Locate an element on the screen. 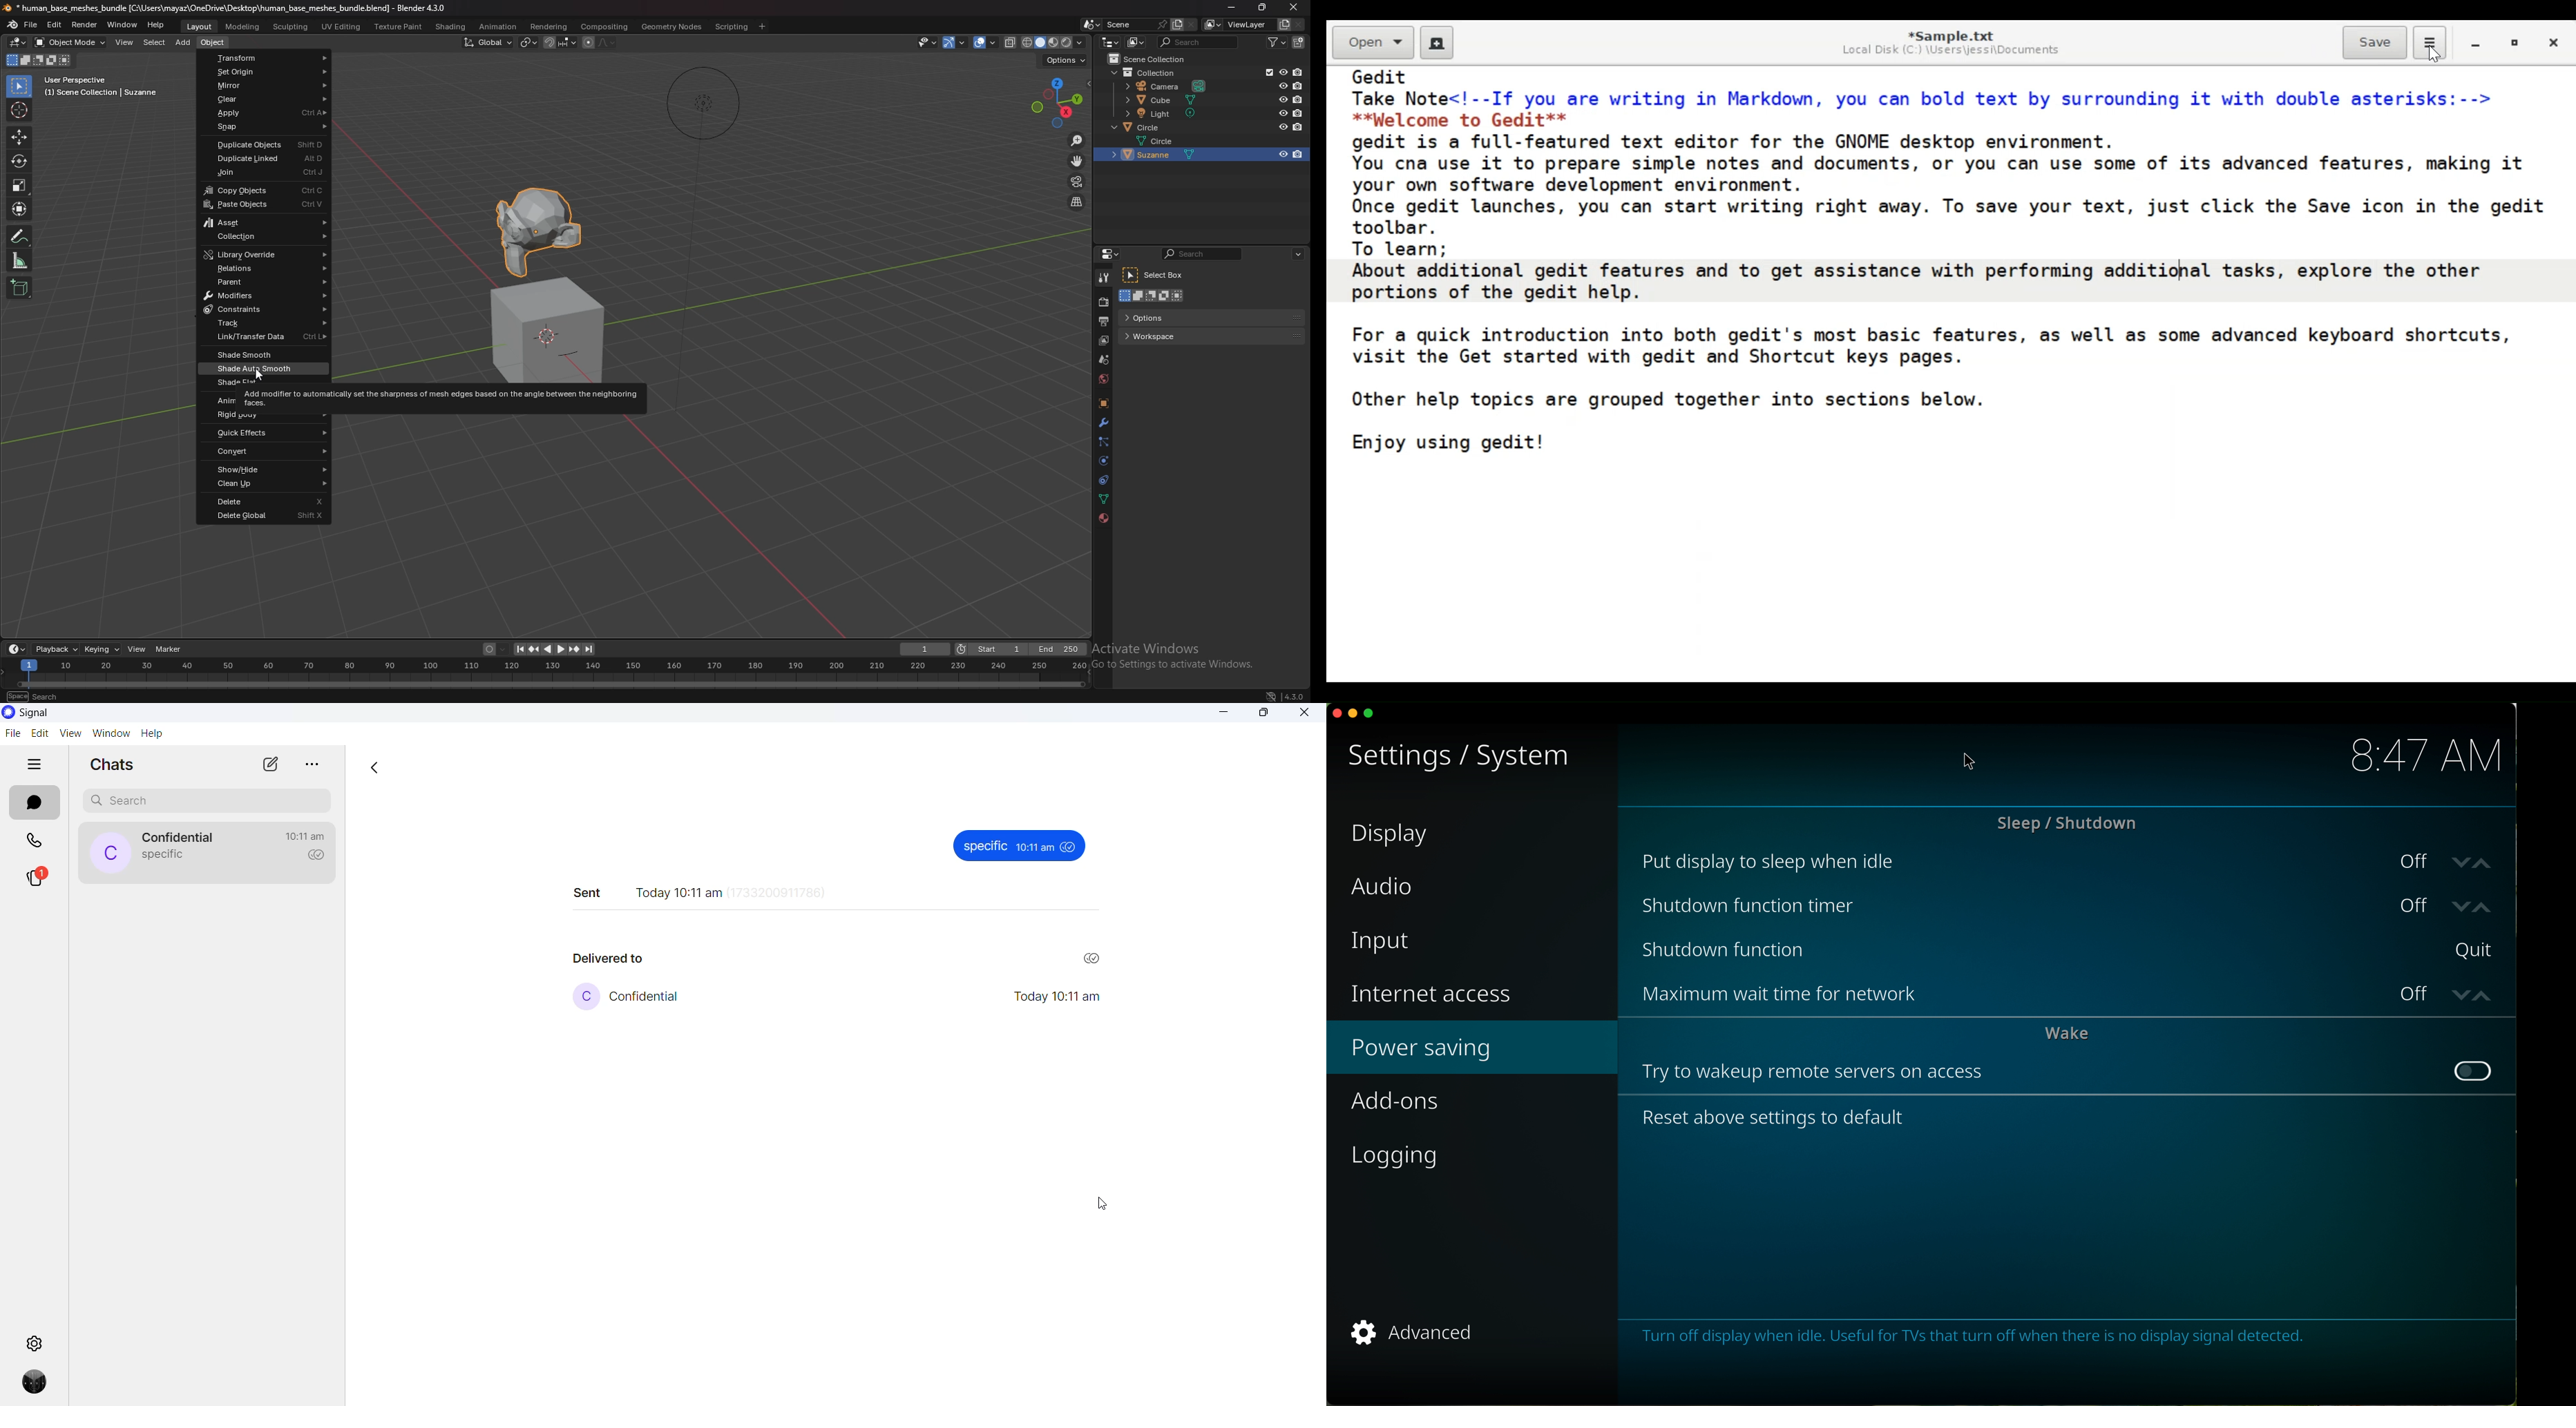 The image size is (2576, 1428). editor type is located at coordinates (1110, 41).